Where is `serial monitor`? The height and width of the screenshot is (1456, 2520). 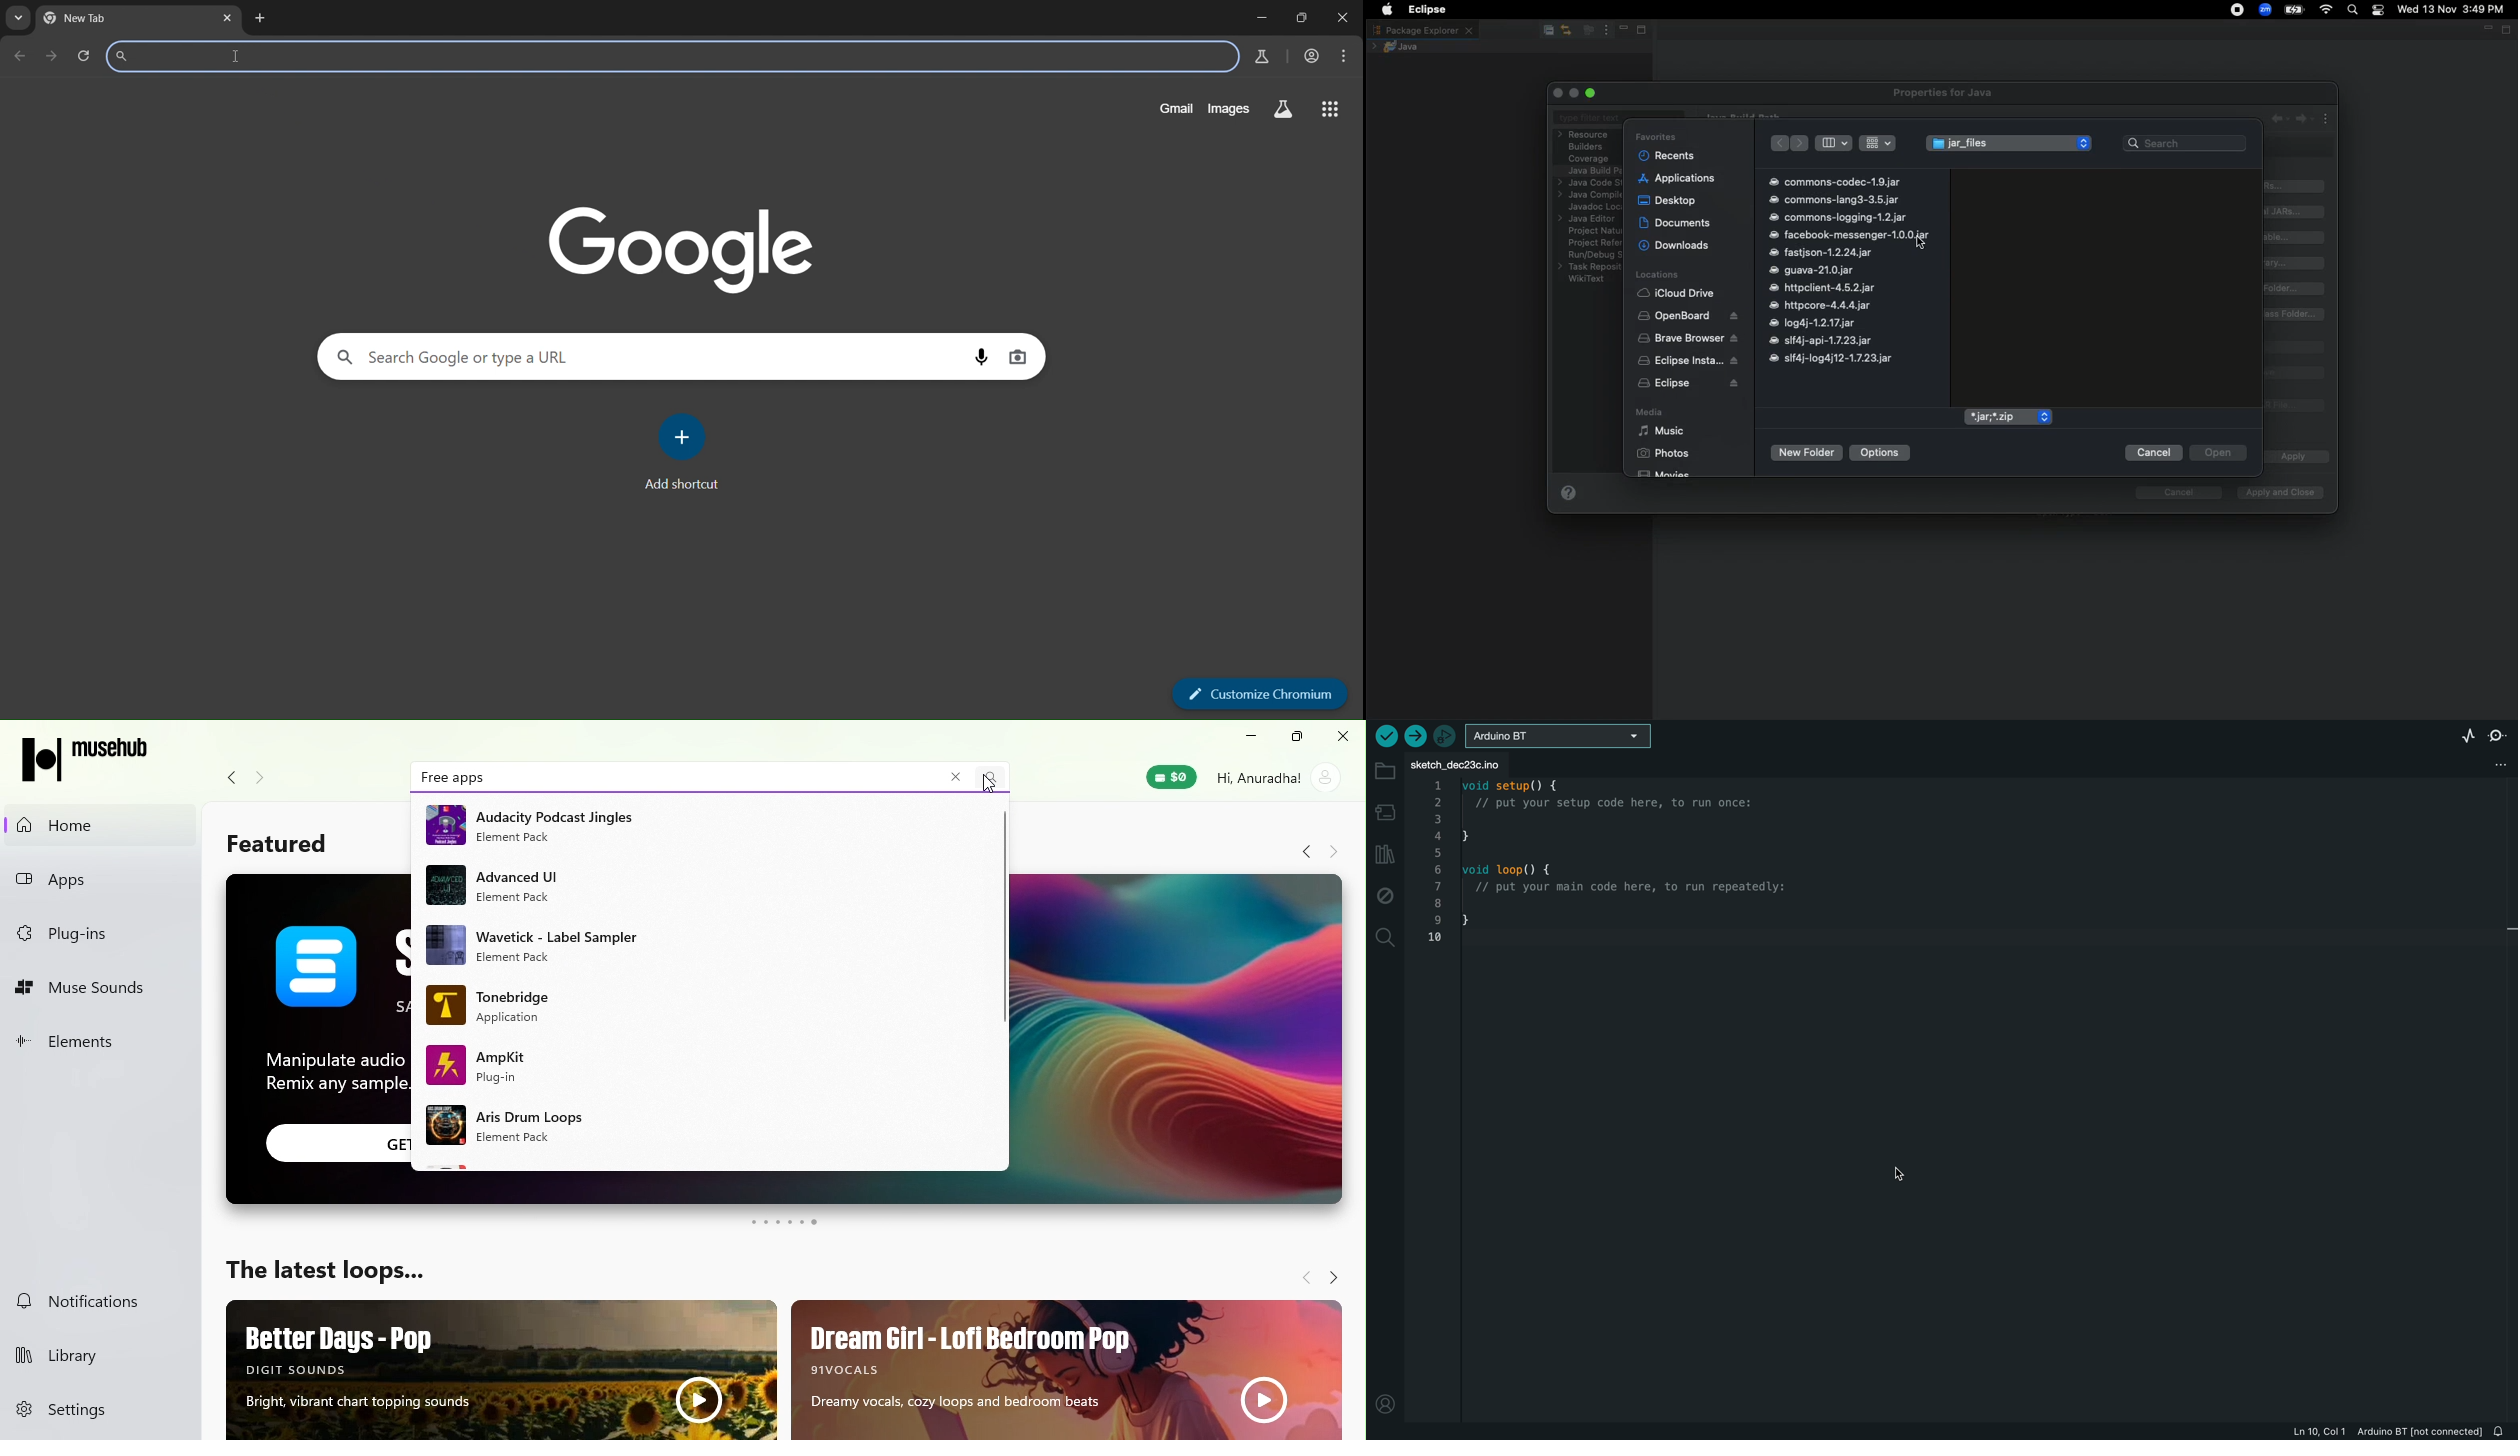 serial monitor is located at coordinates (2499, 735).